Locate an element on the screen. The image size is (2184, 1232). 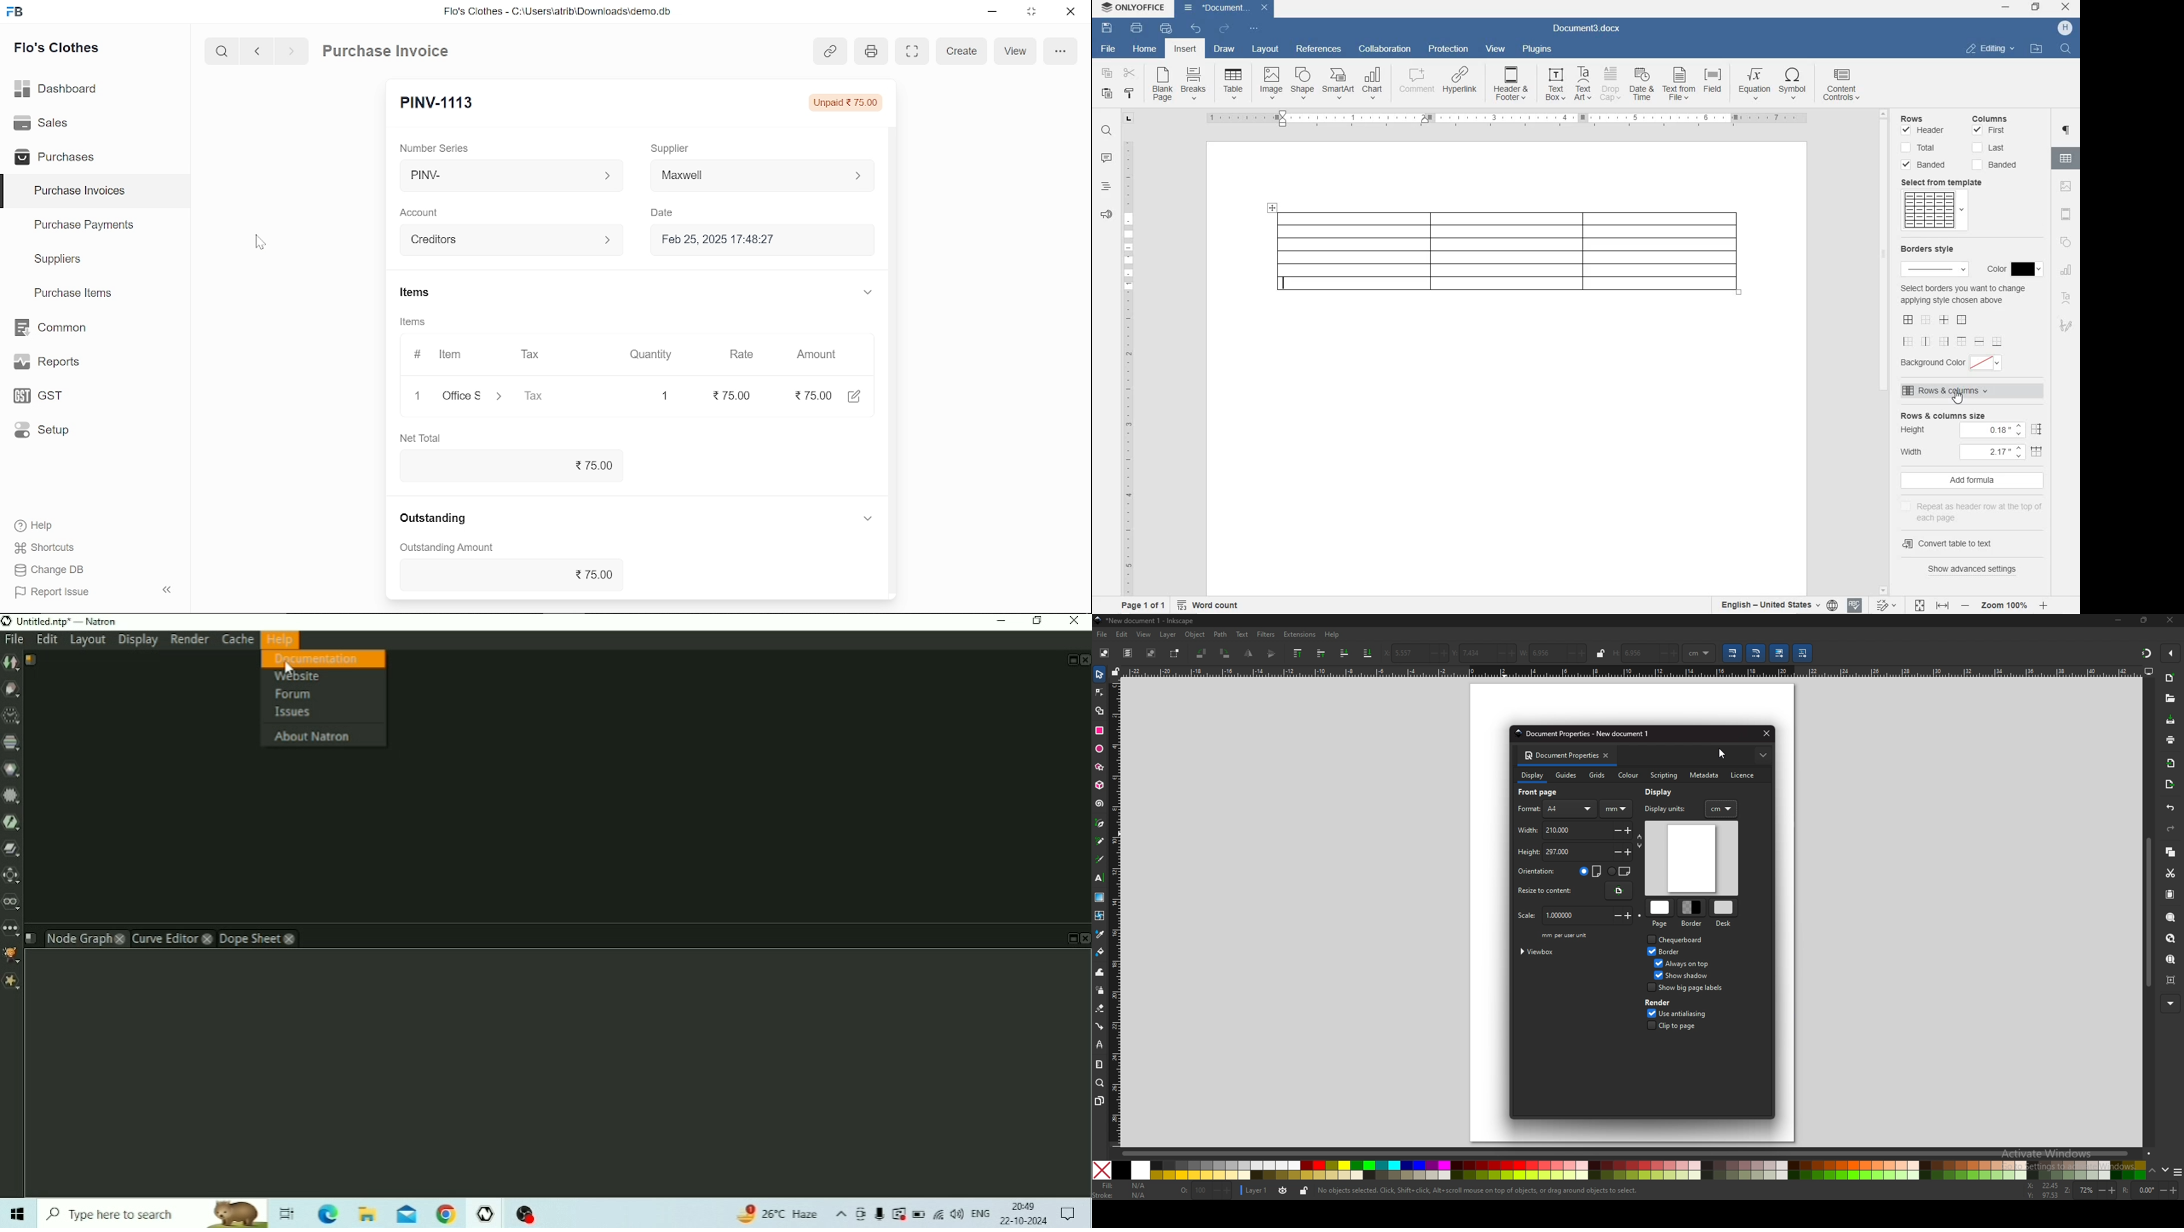
Shortcuts is located at coordinates (42, 548).